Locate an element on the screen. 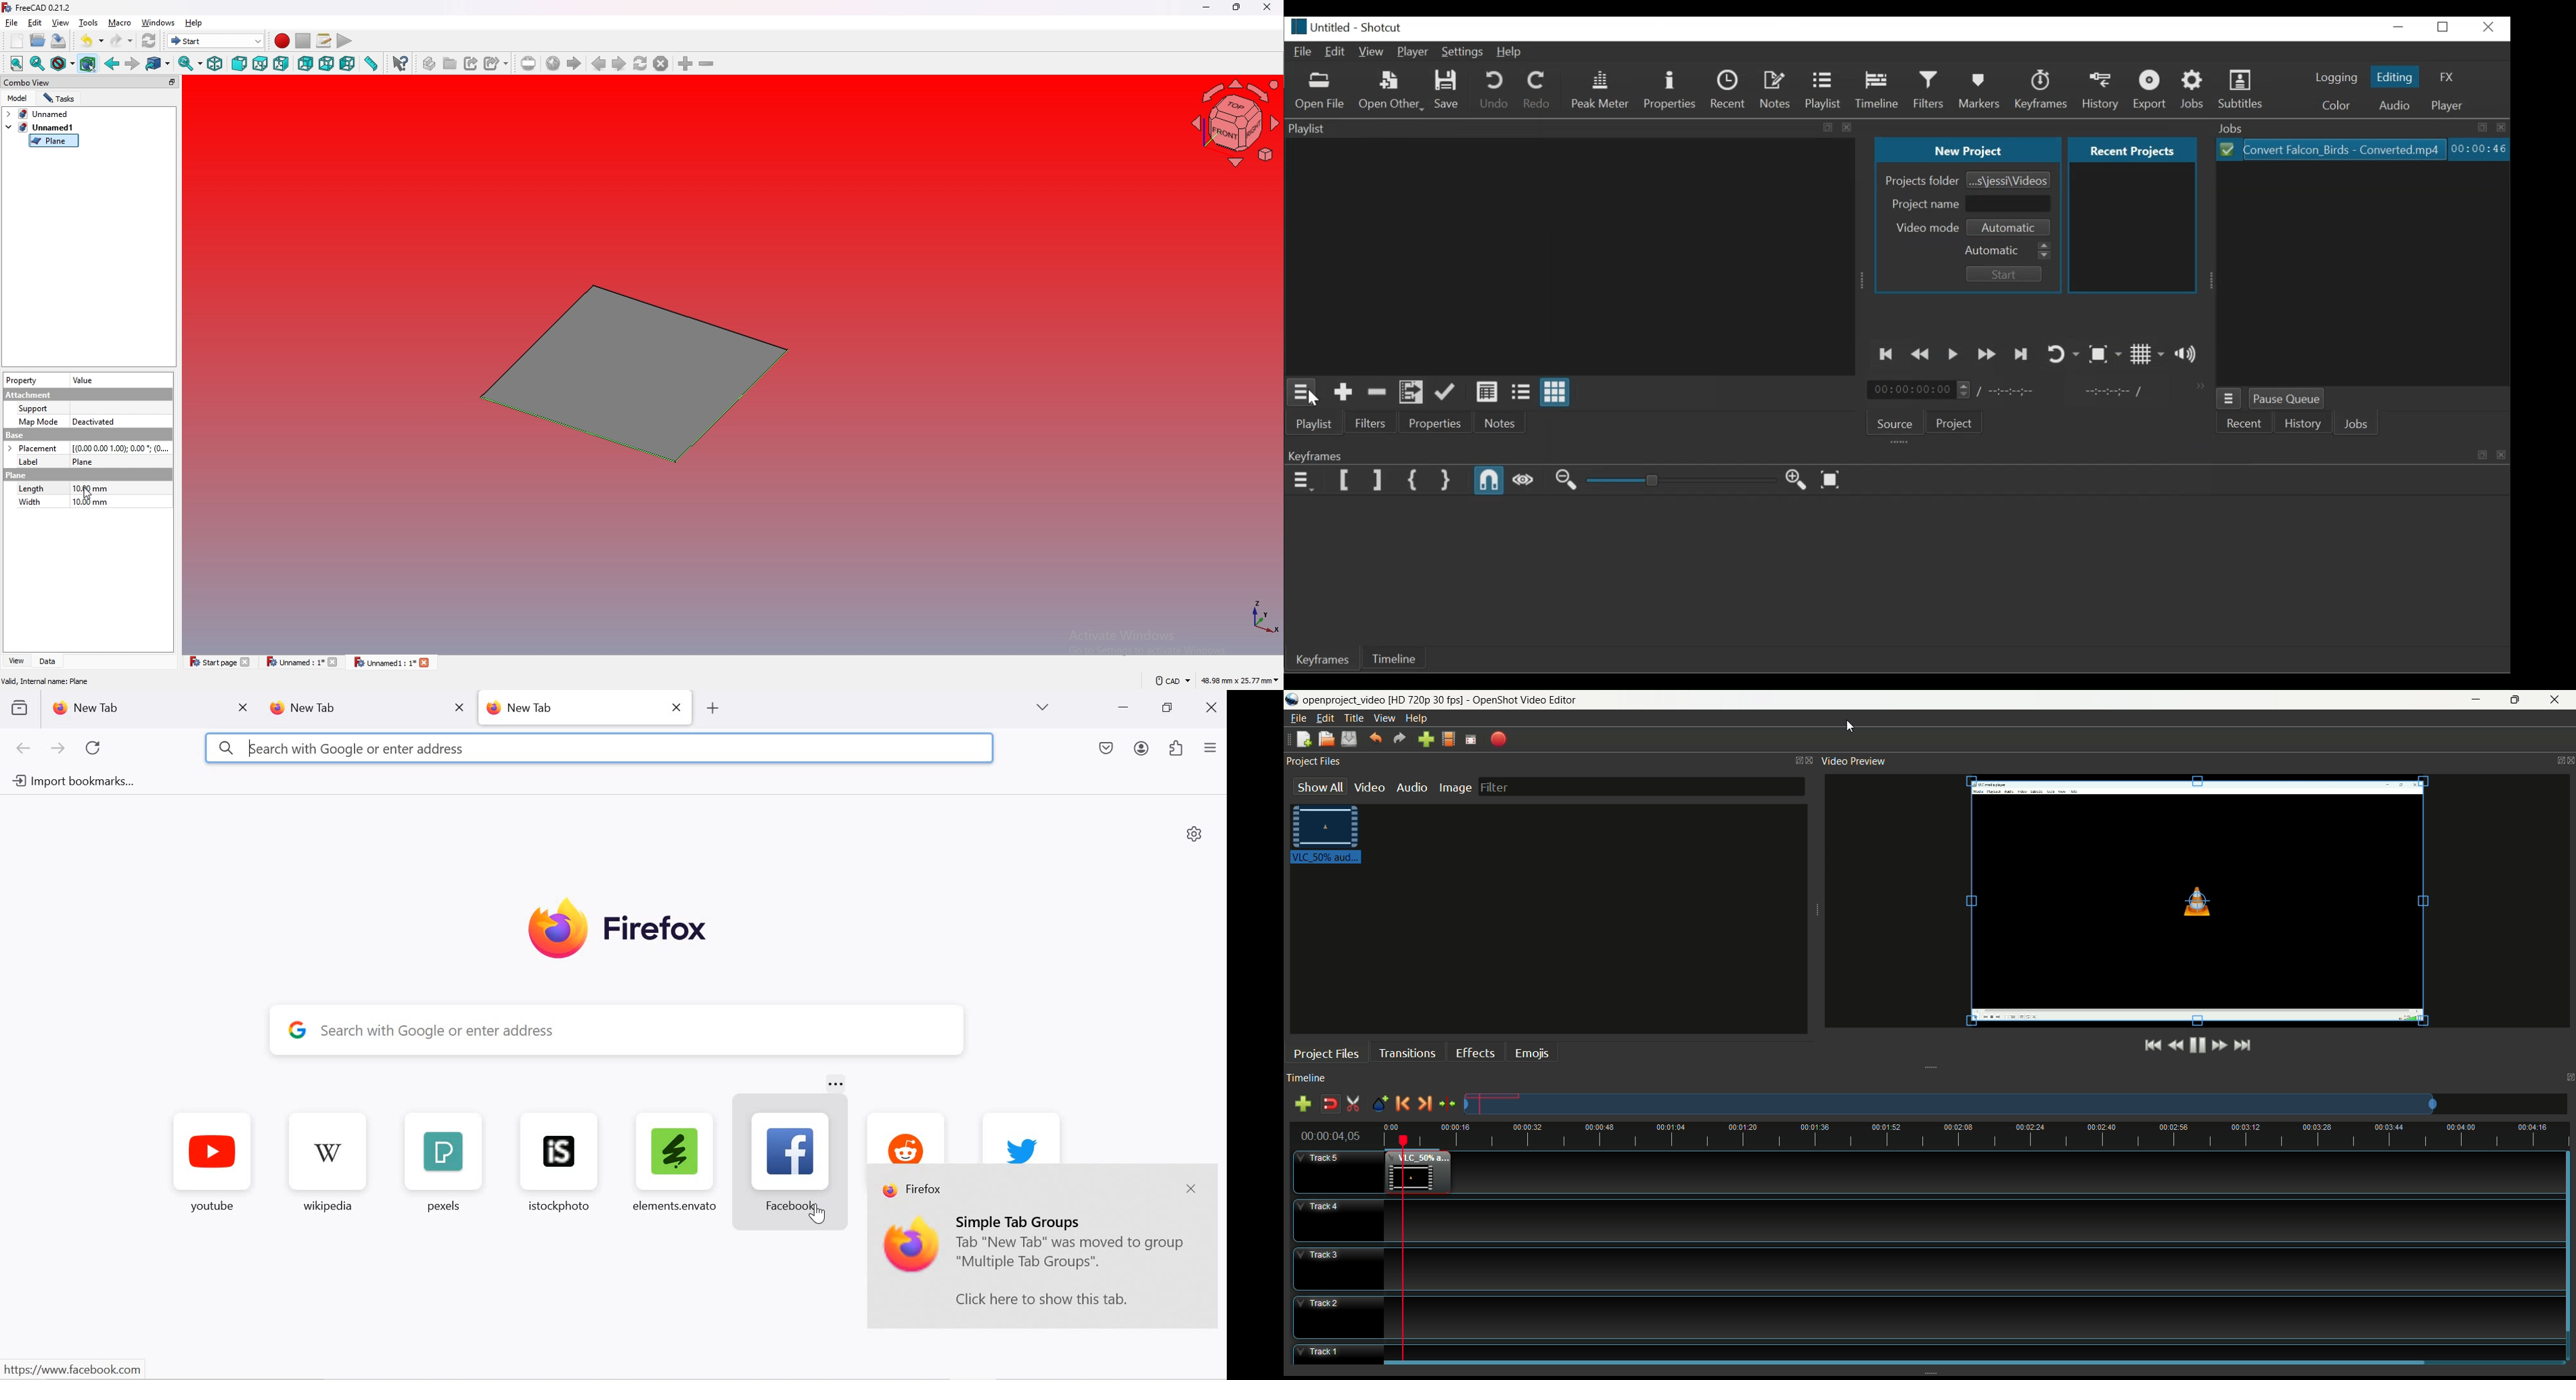  Timeline is located at coordinates (1394, 658).